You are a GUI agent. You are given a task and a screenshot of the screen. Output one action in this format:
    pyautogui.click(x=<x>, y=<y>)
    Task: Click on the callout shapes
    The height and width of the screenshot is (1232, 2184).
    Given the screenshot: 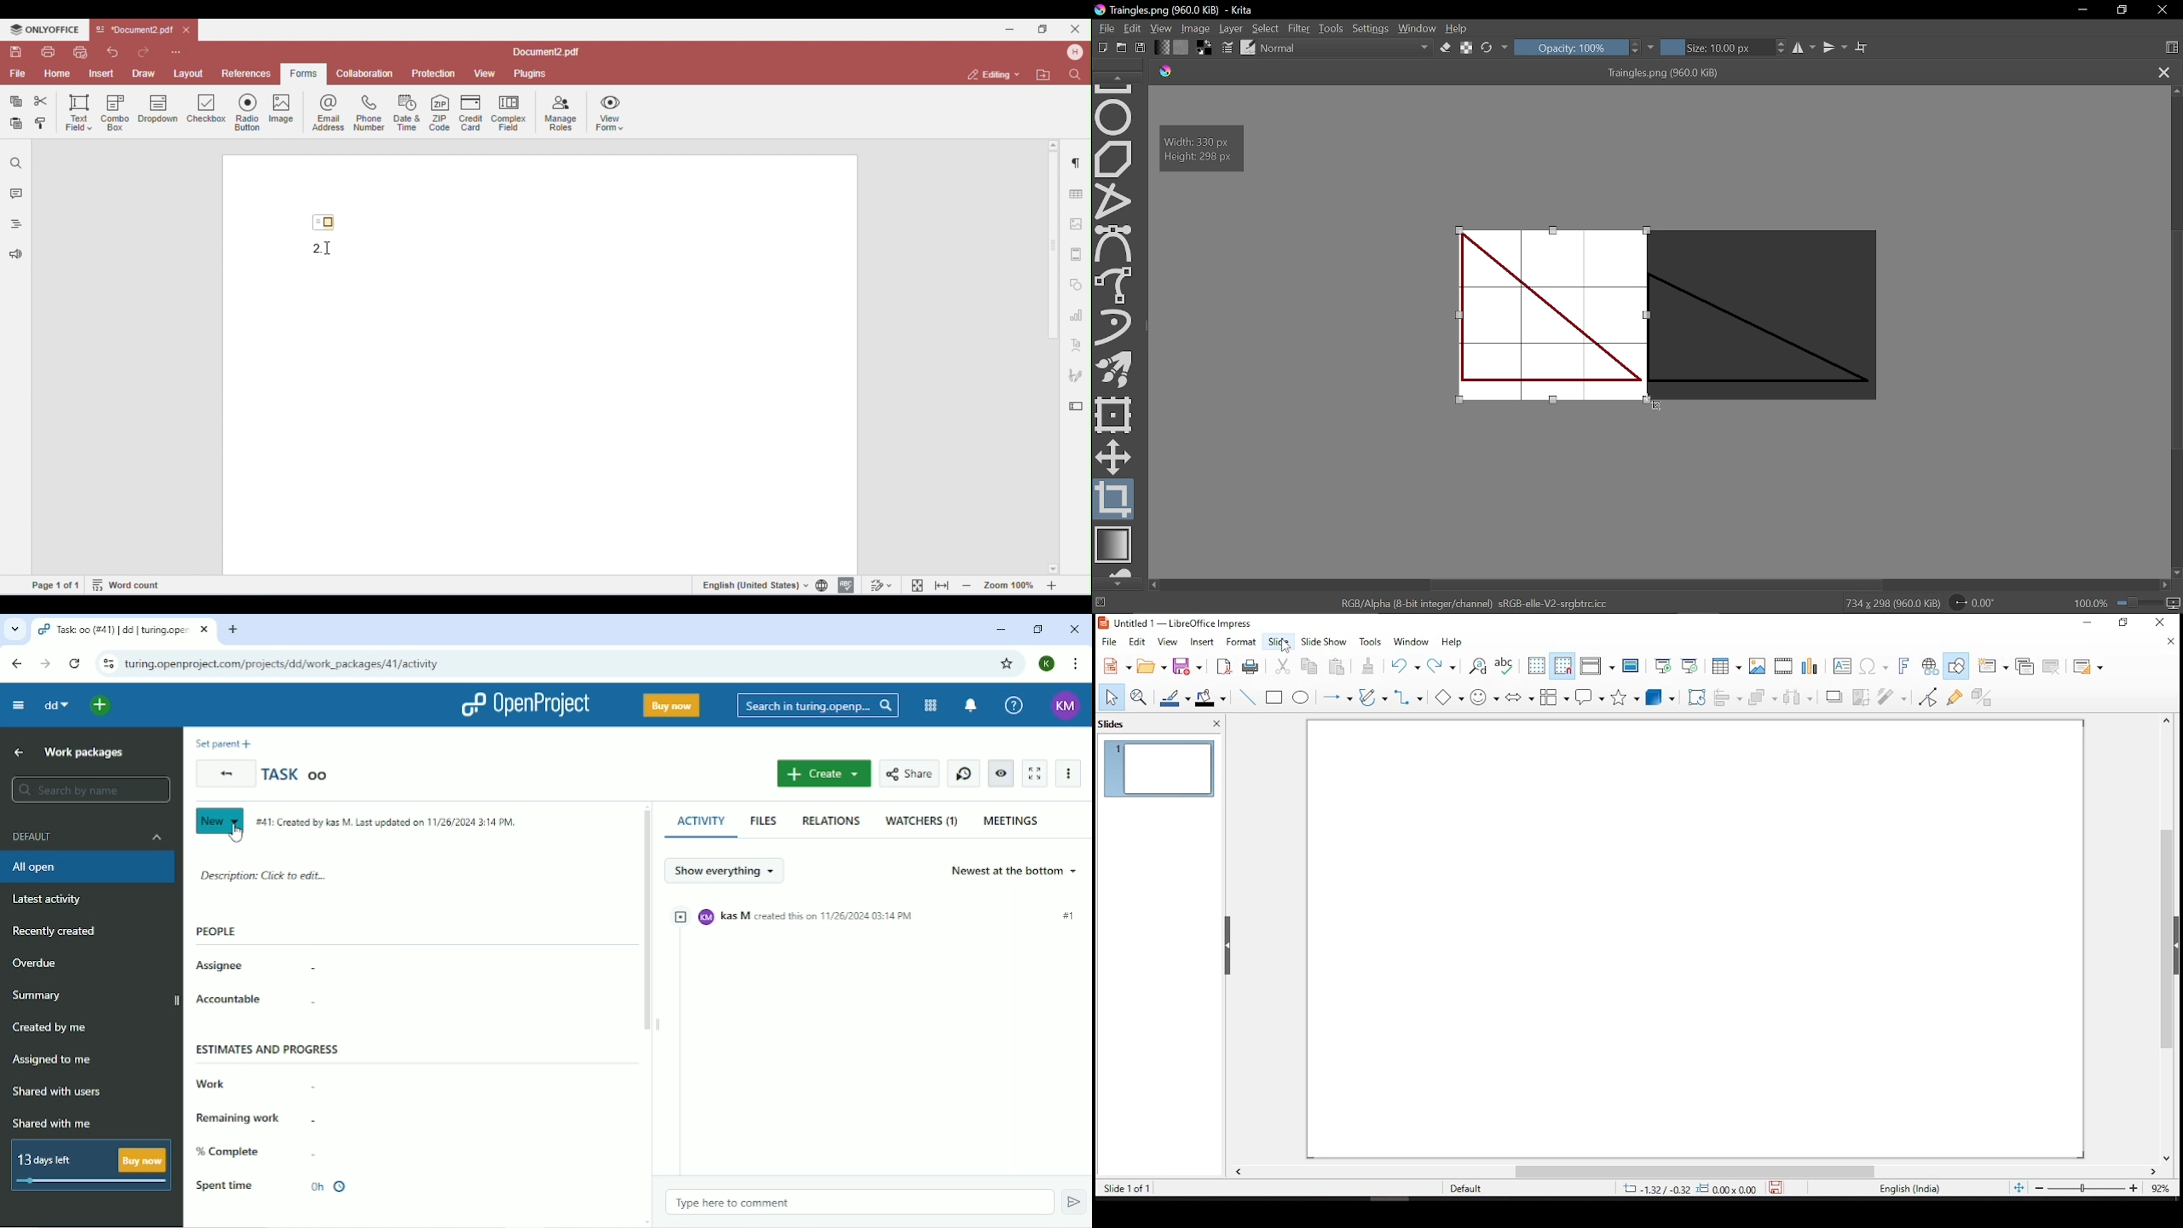 What is the action you would take?
    pyautogui.click(x=1592, y=696)
    